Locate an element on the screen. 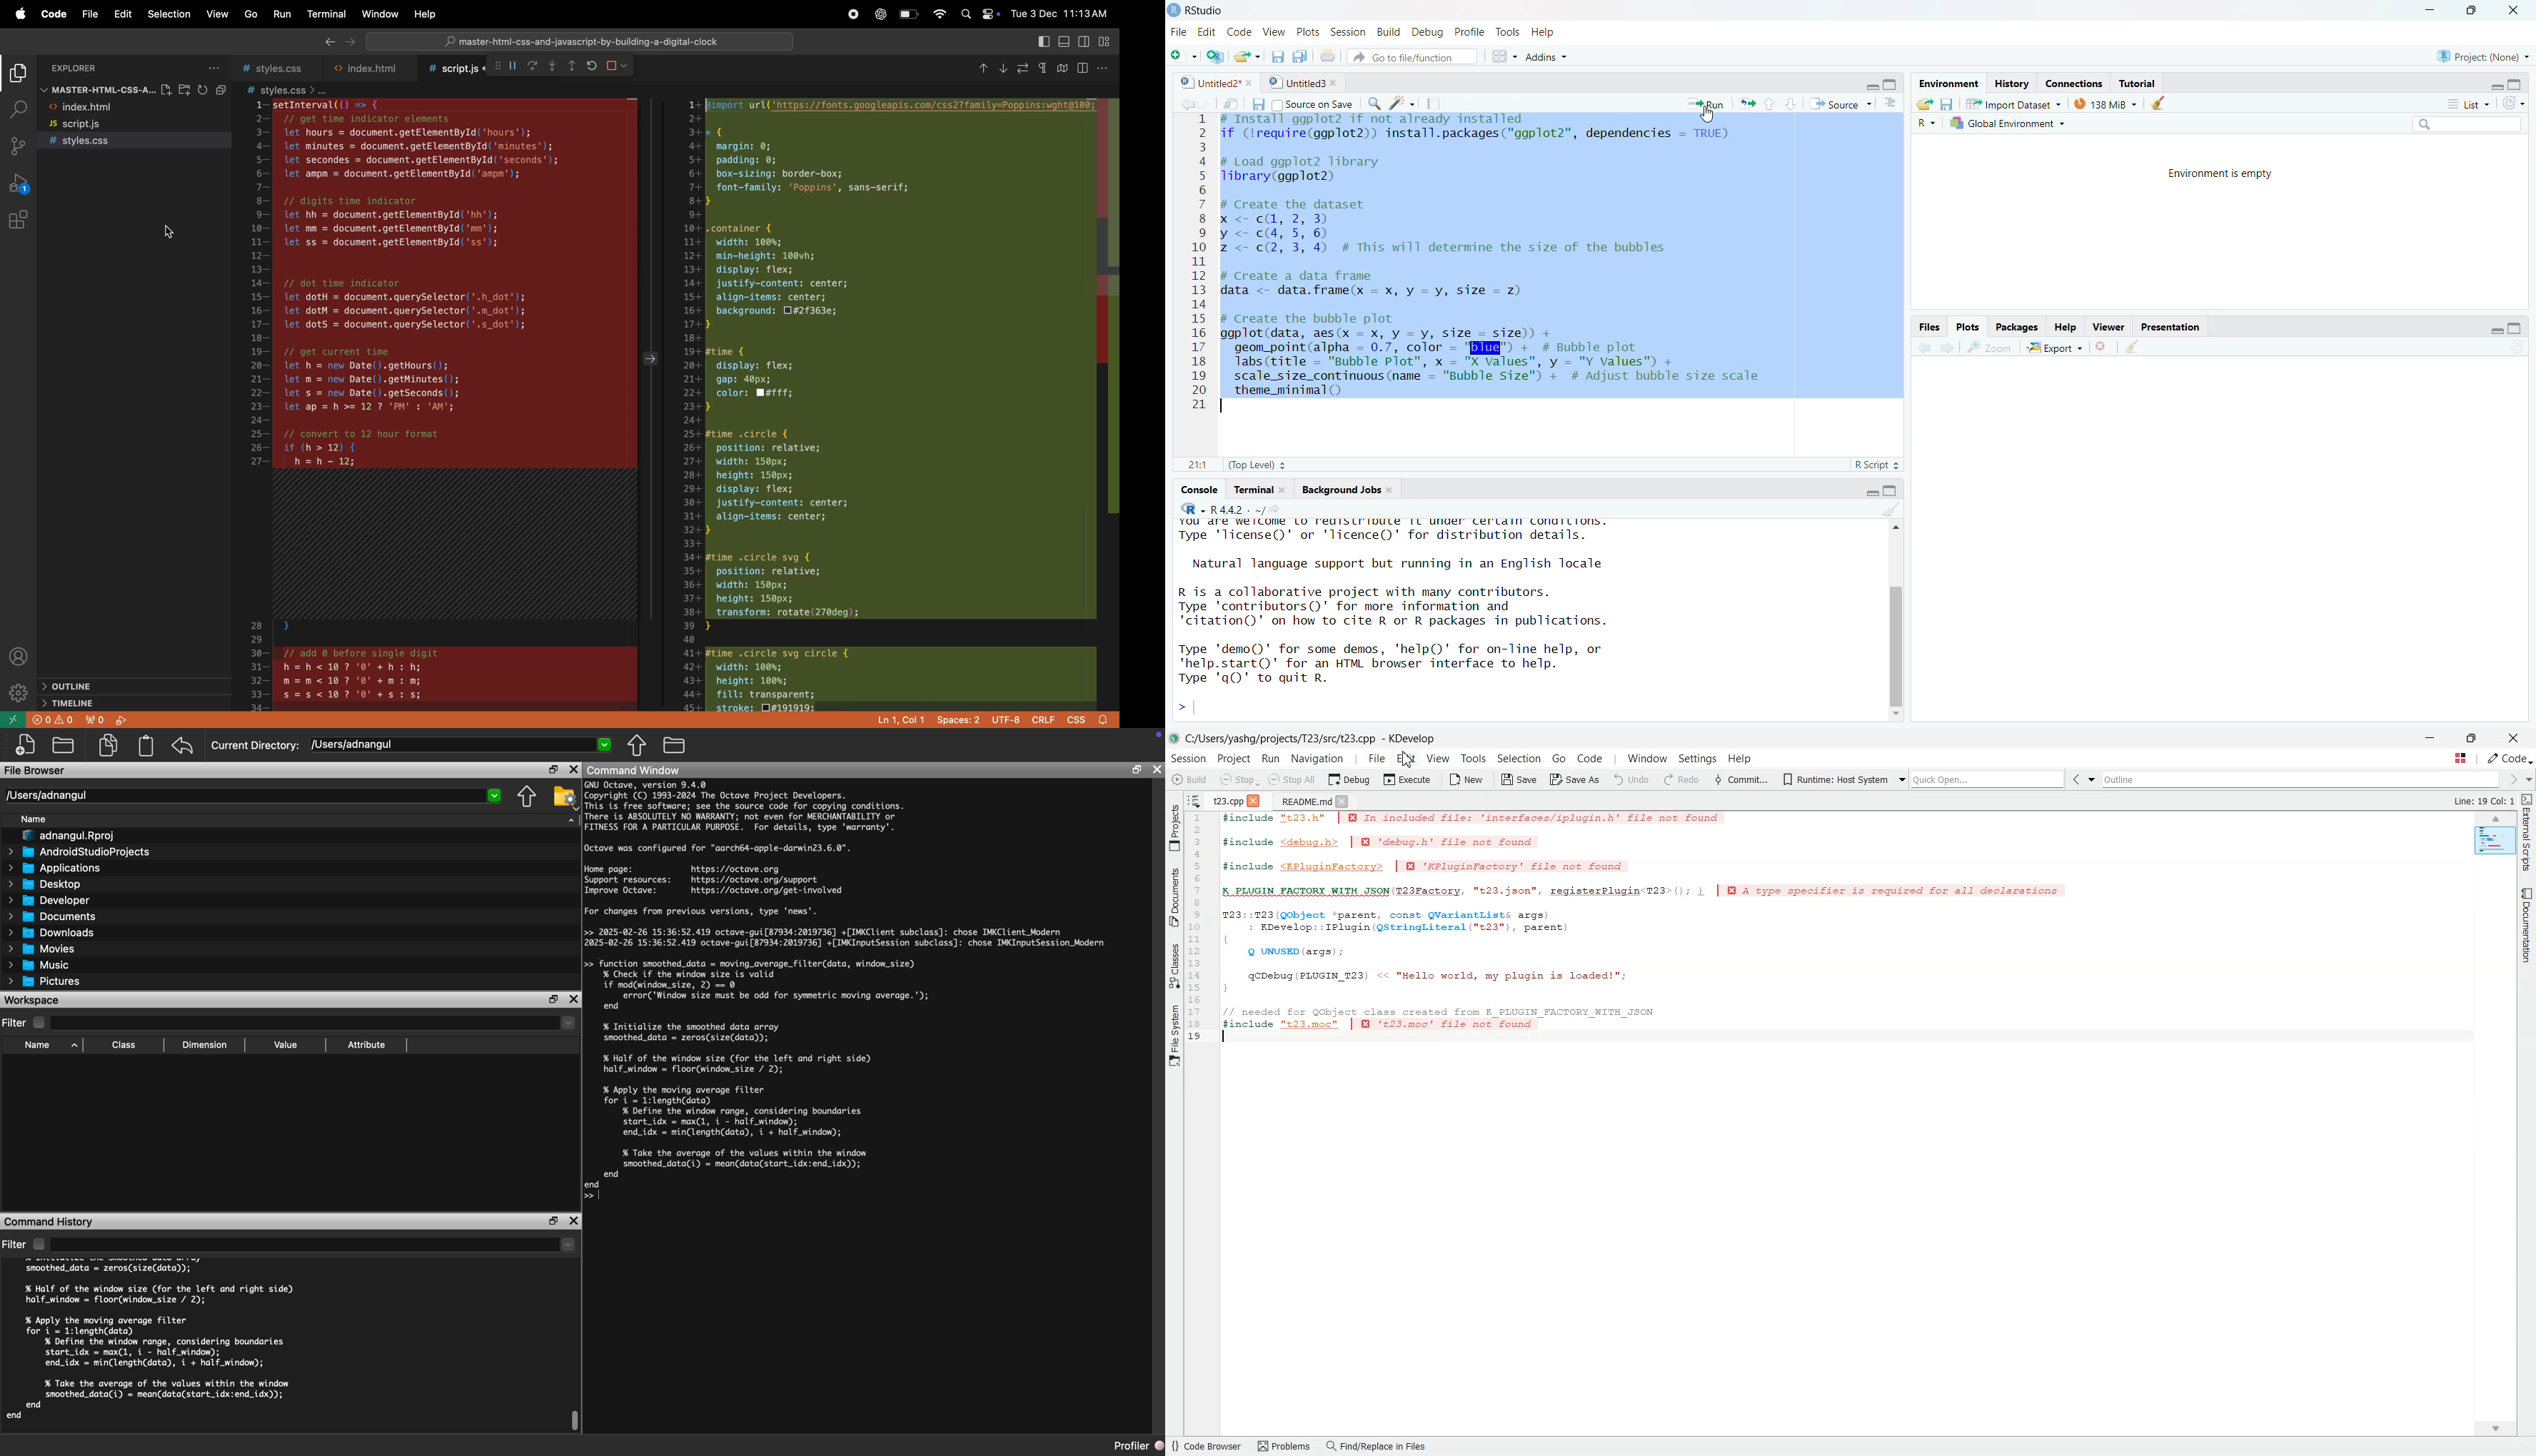  Addins  is located at coordinates (1588, 56).